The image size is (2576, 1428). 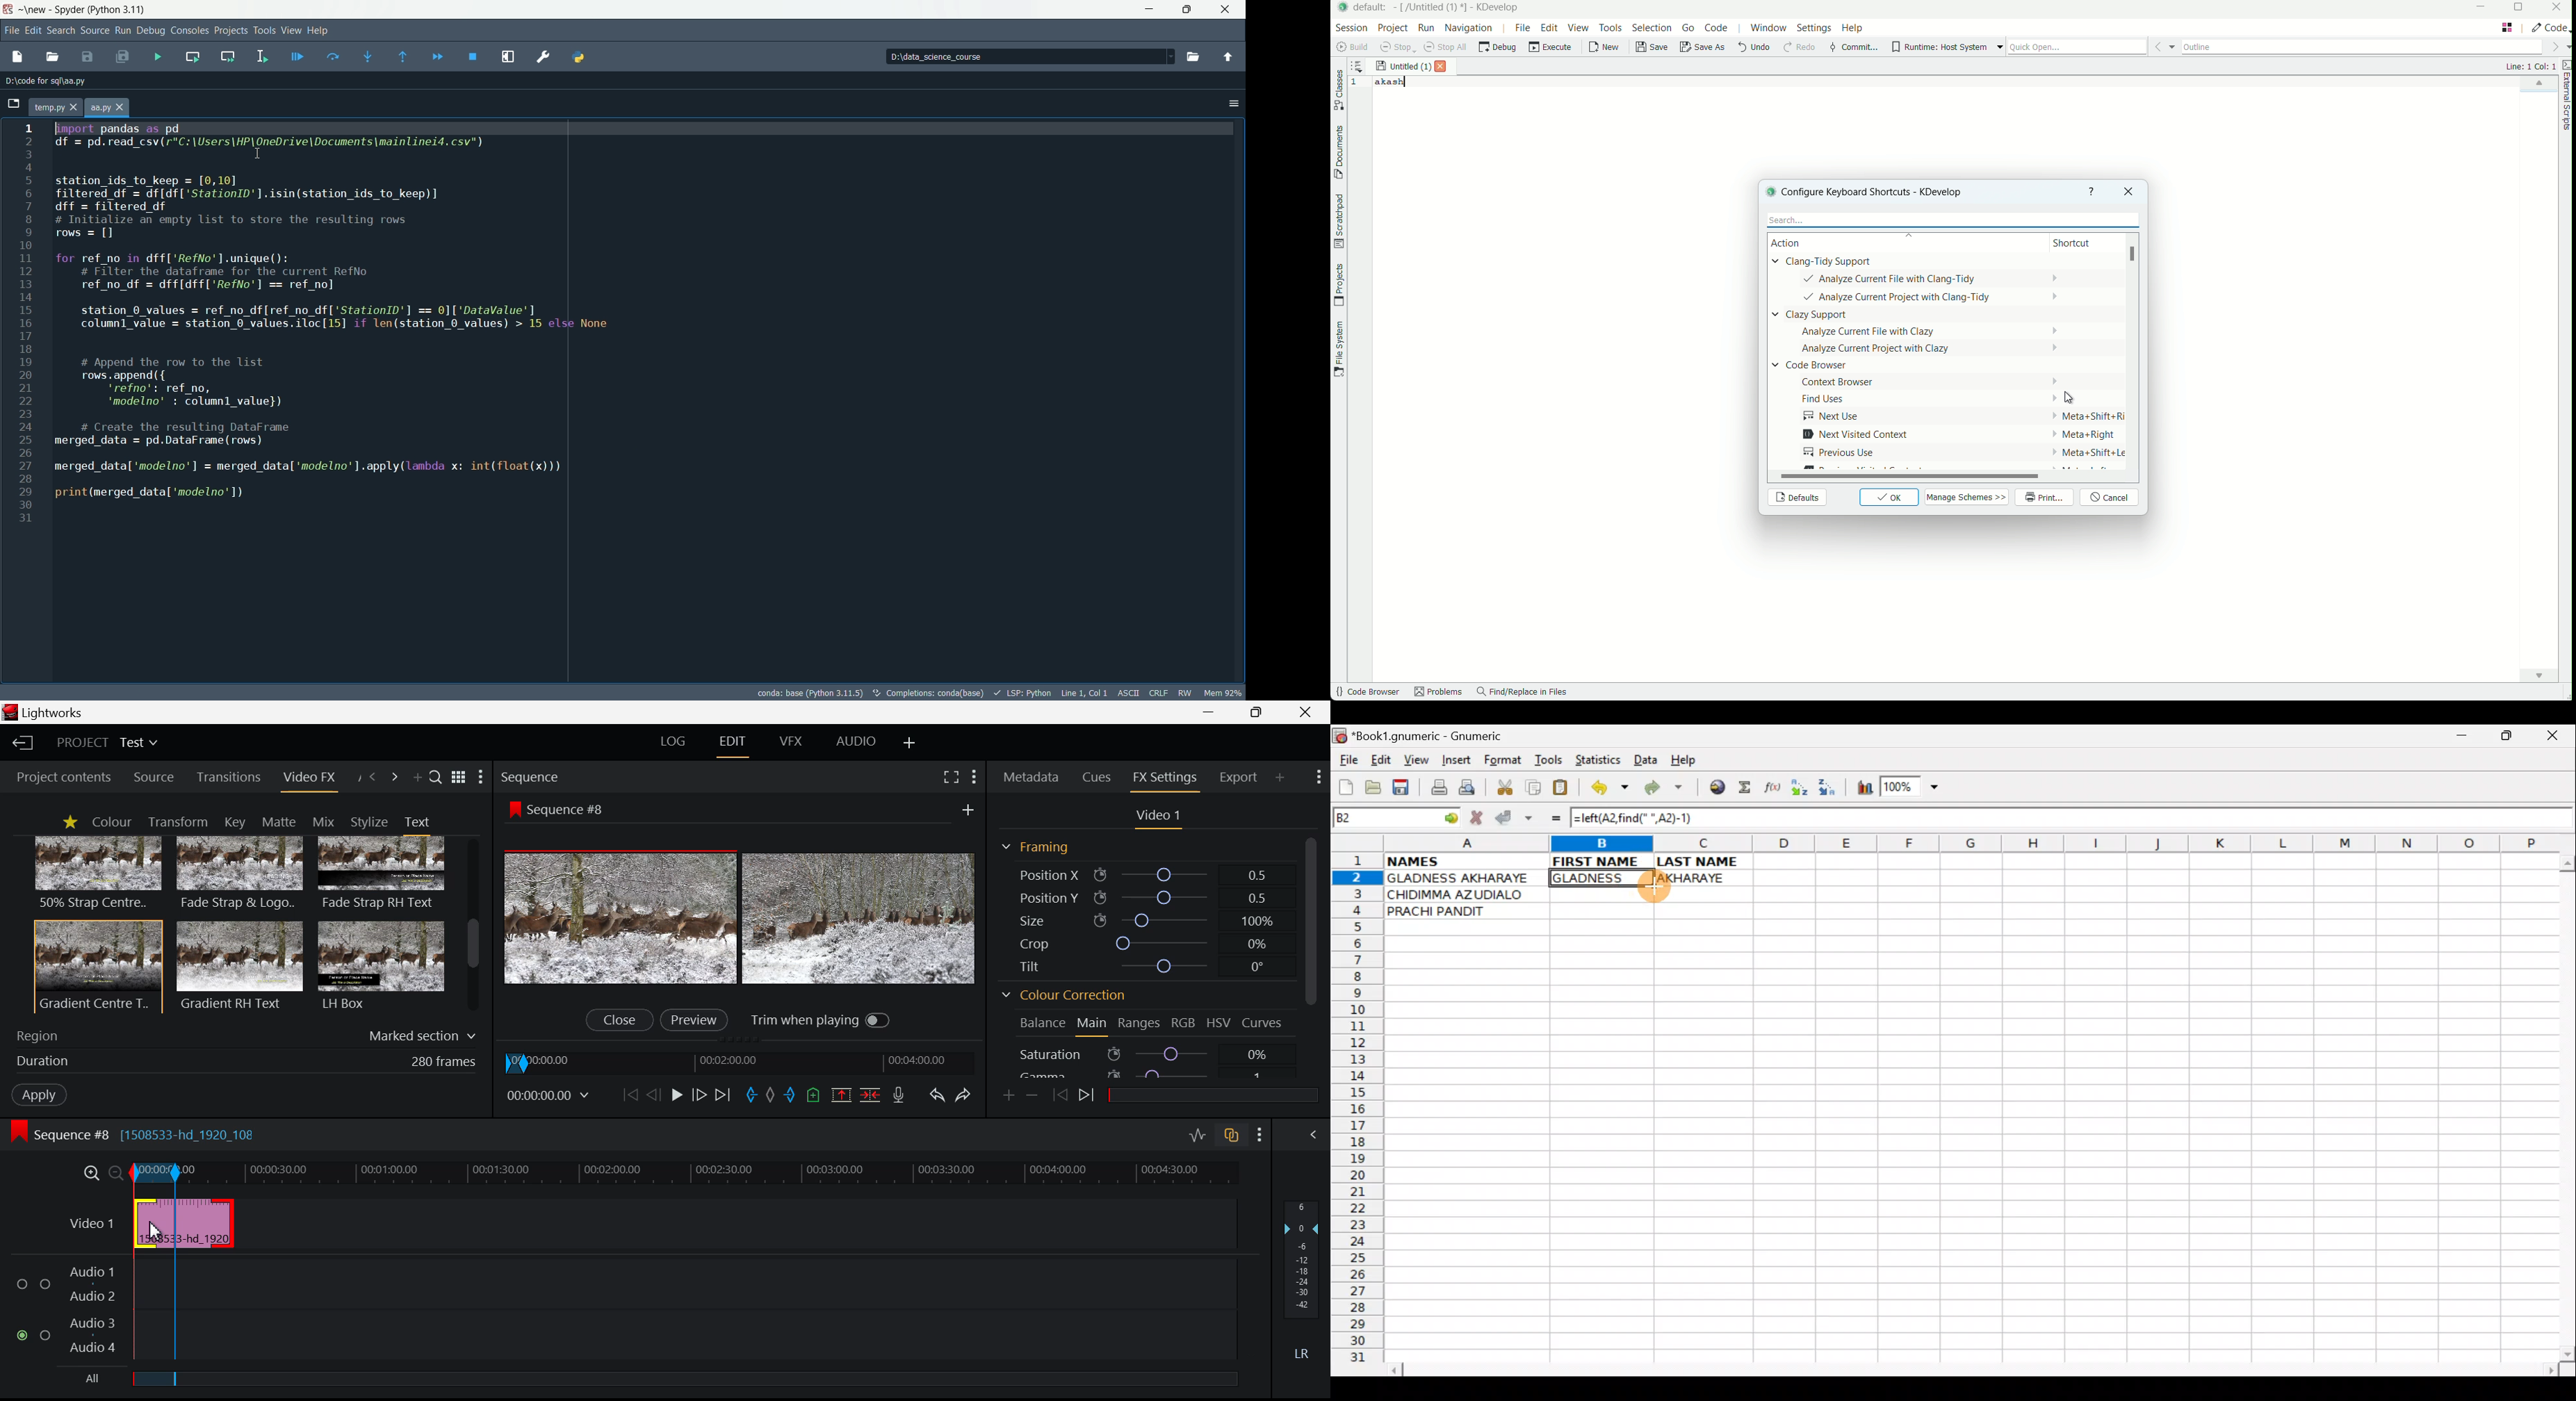 I want to click on cursor position, so click(x=1083, y=692).